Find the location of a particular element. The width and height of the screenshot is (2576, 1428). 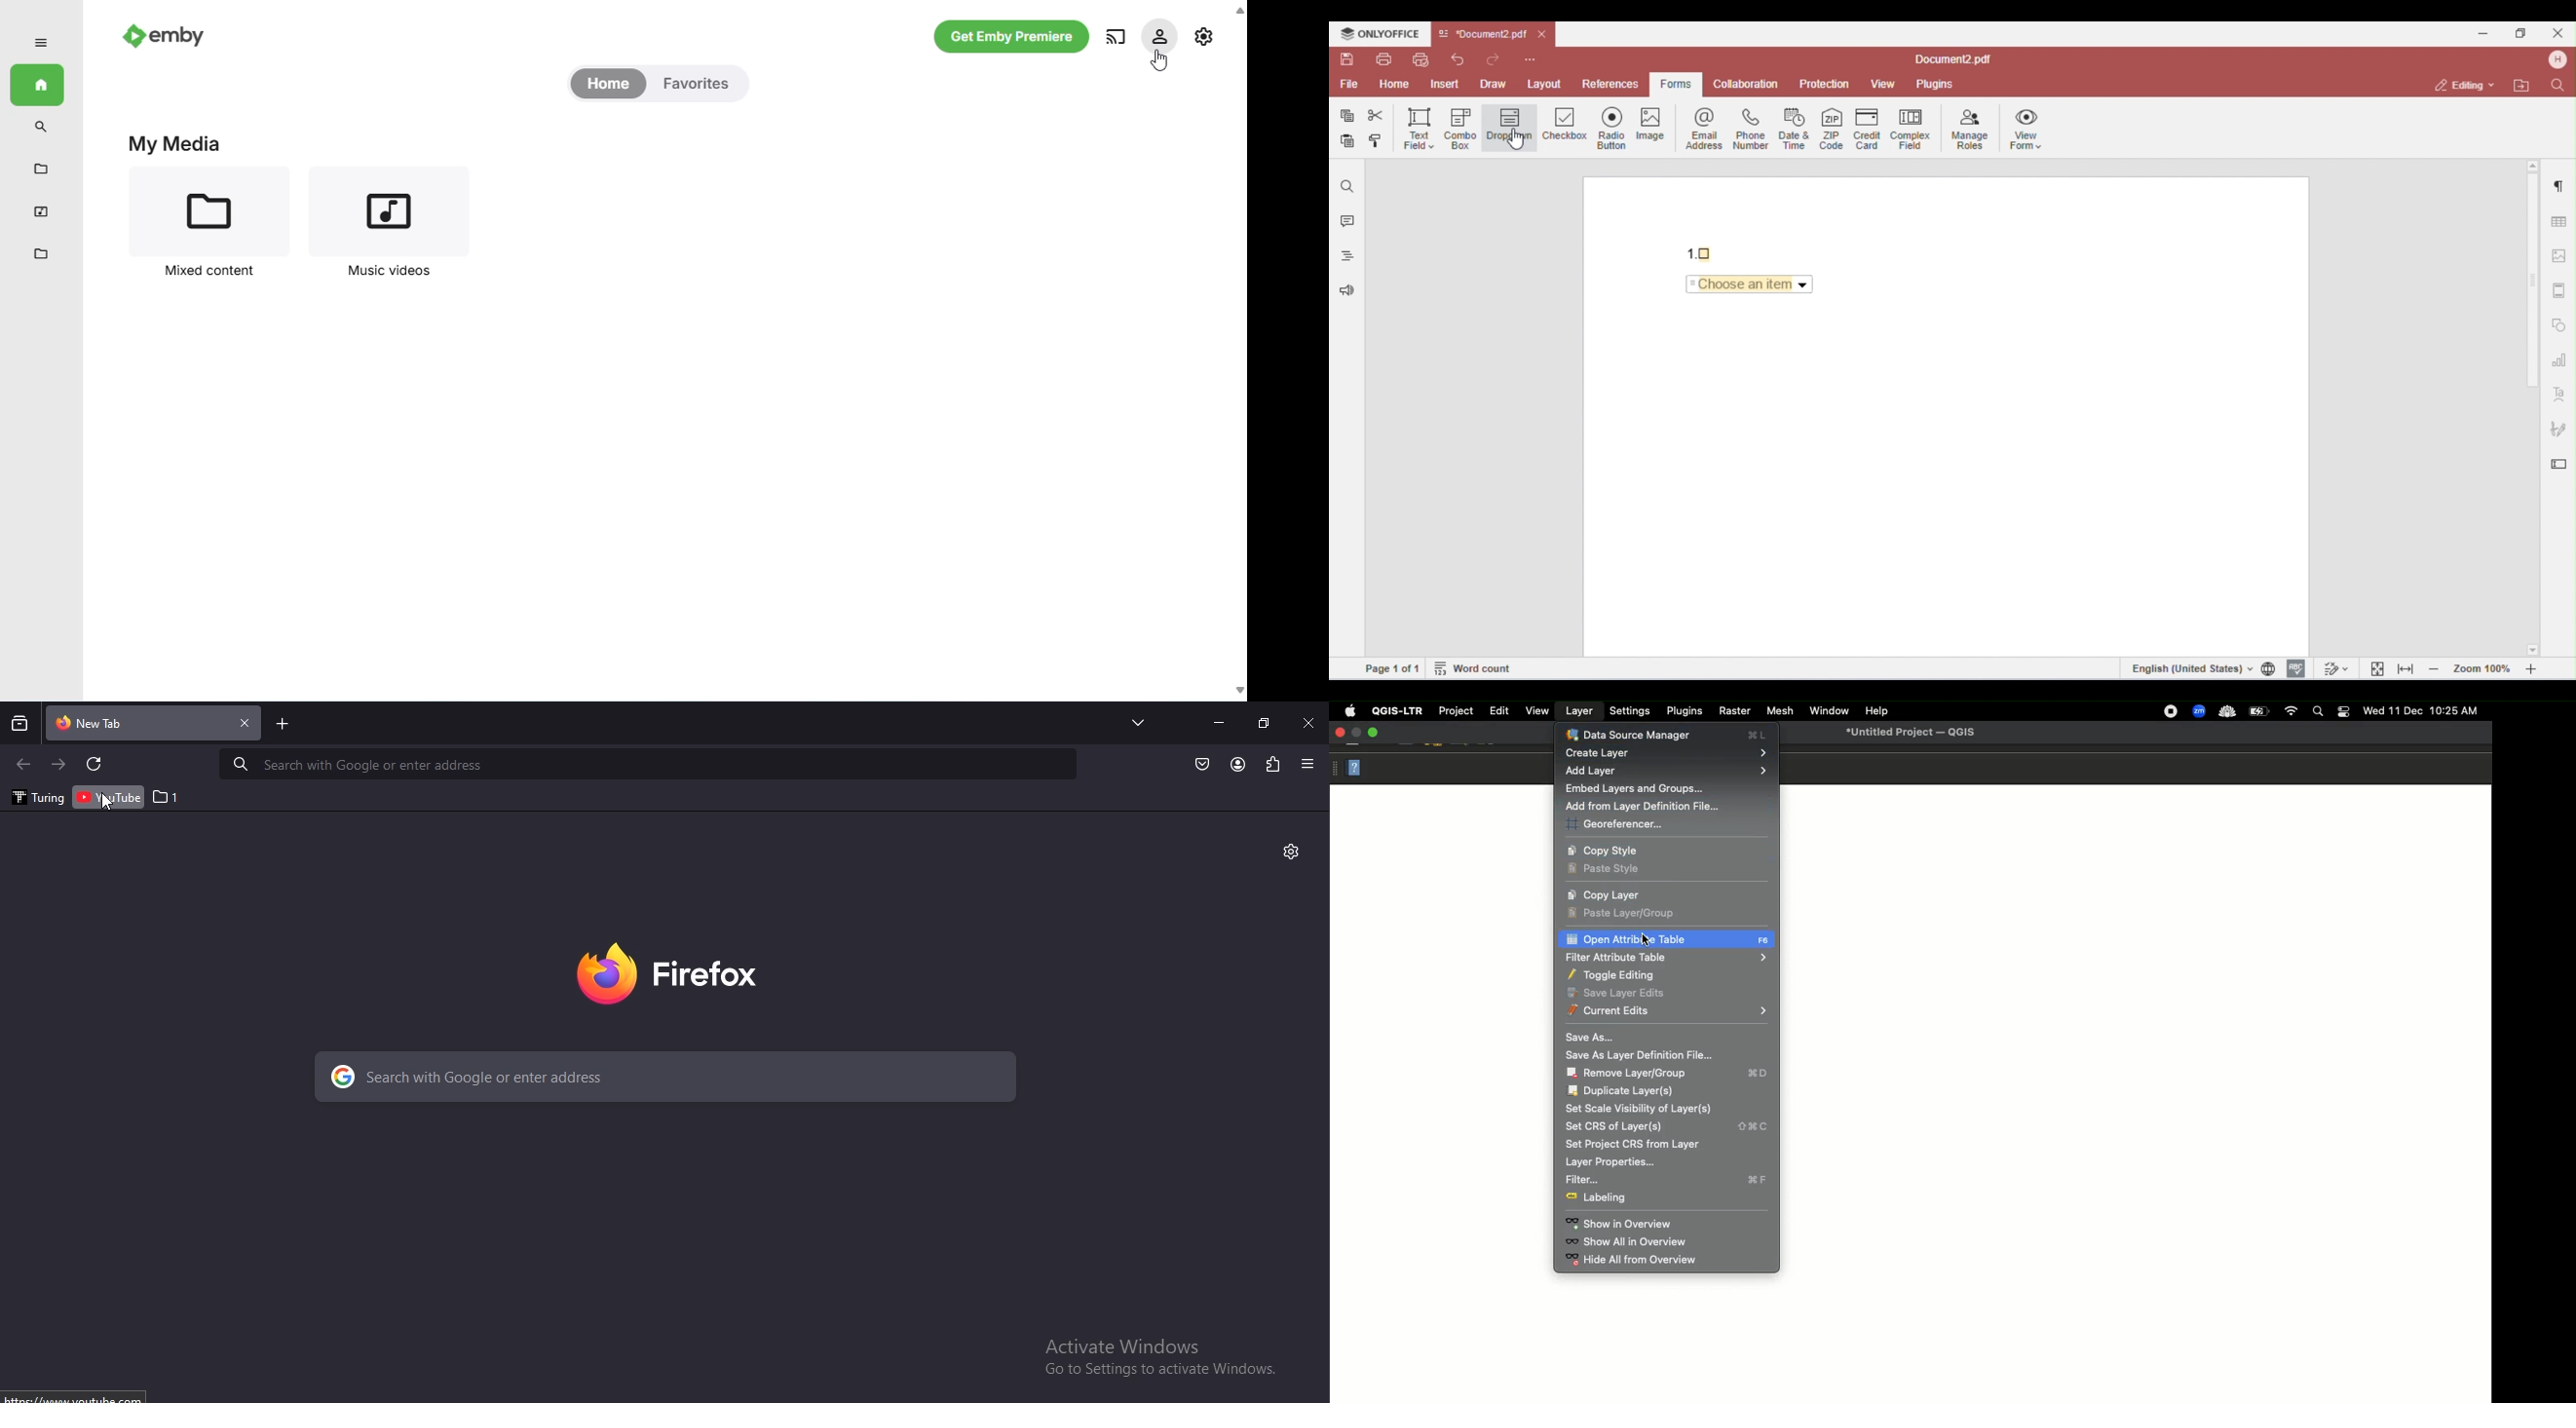

Duplicate layer is located at coordinates (1623, 1091).